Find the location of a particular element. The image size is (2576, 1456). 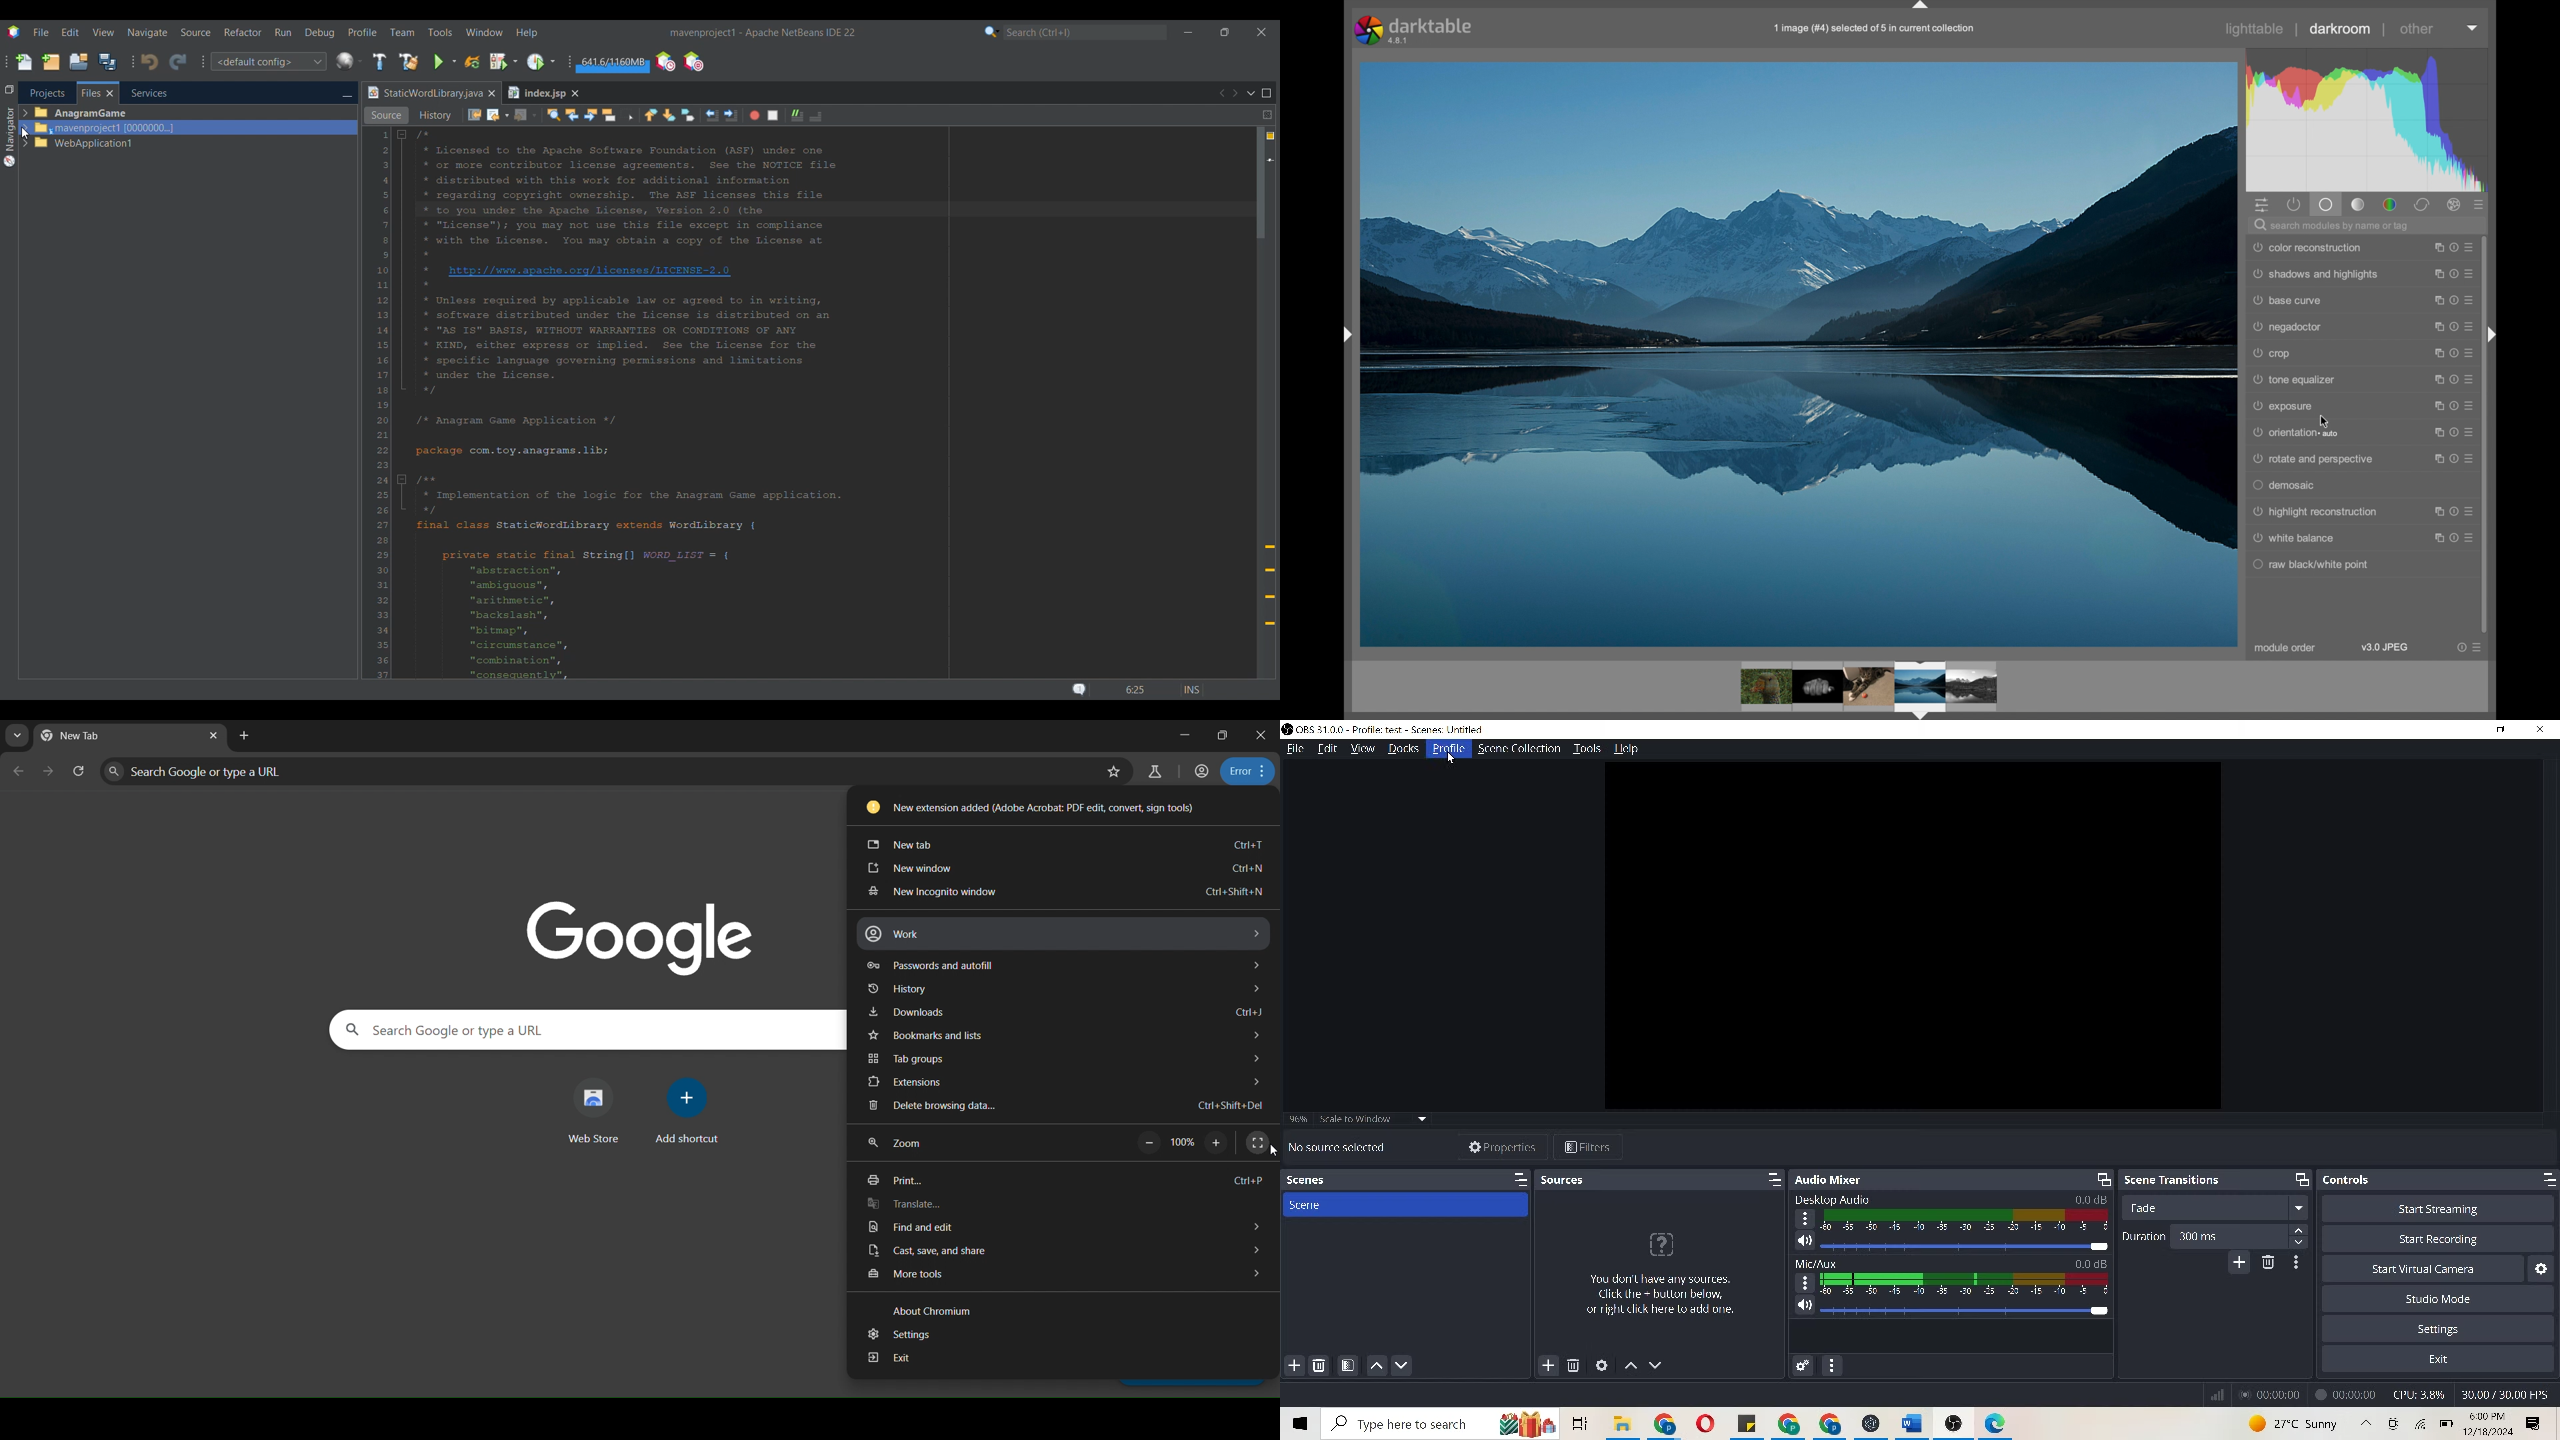

orientation is located at coordinates (2295, 433).